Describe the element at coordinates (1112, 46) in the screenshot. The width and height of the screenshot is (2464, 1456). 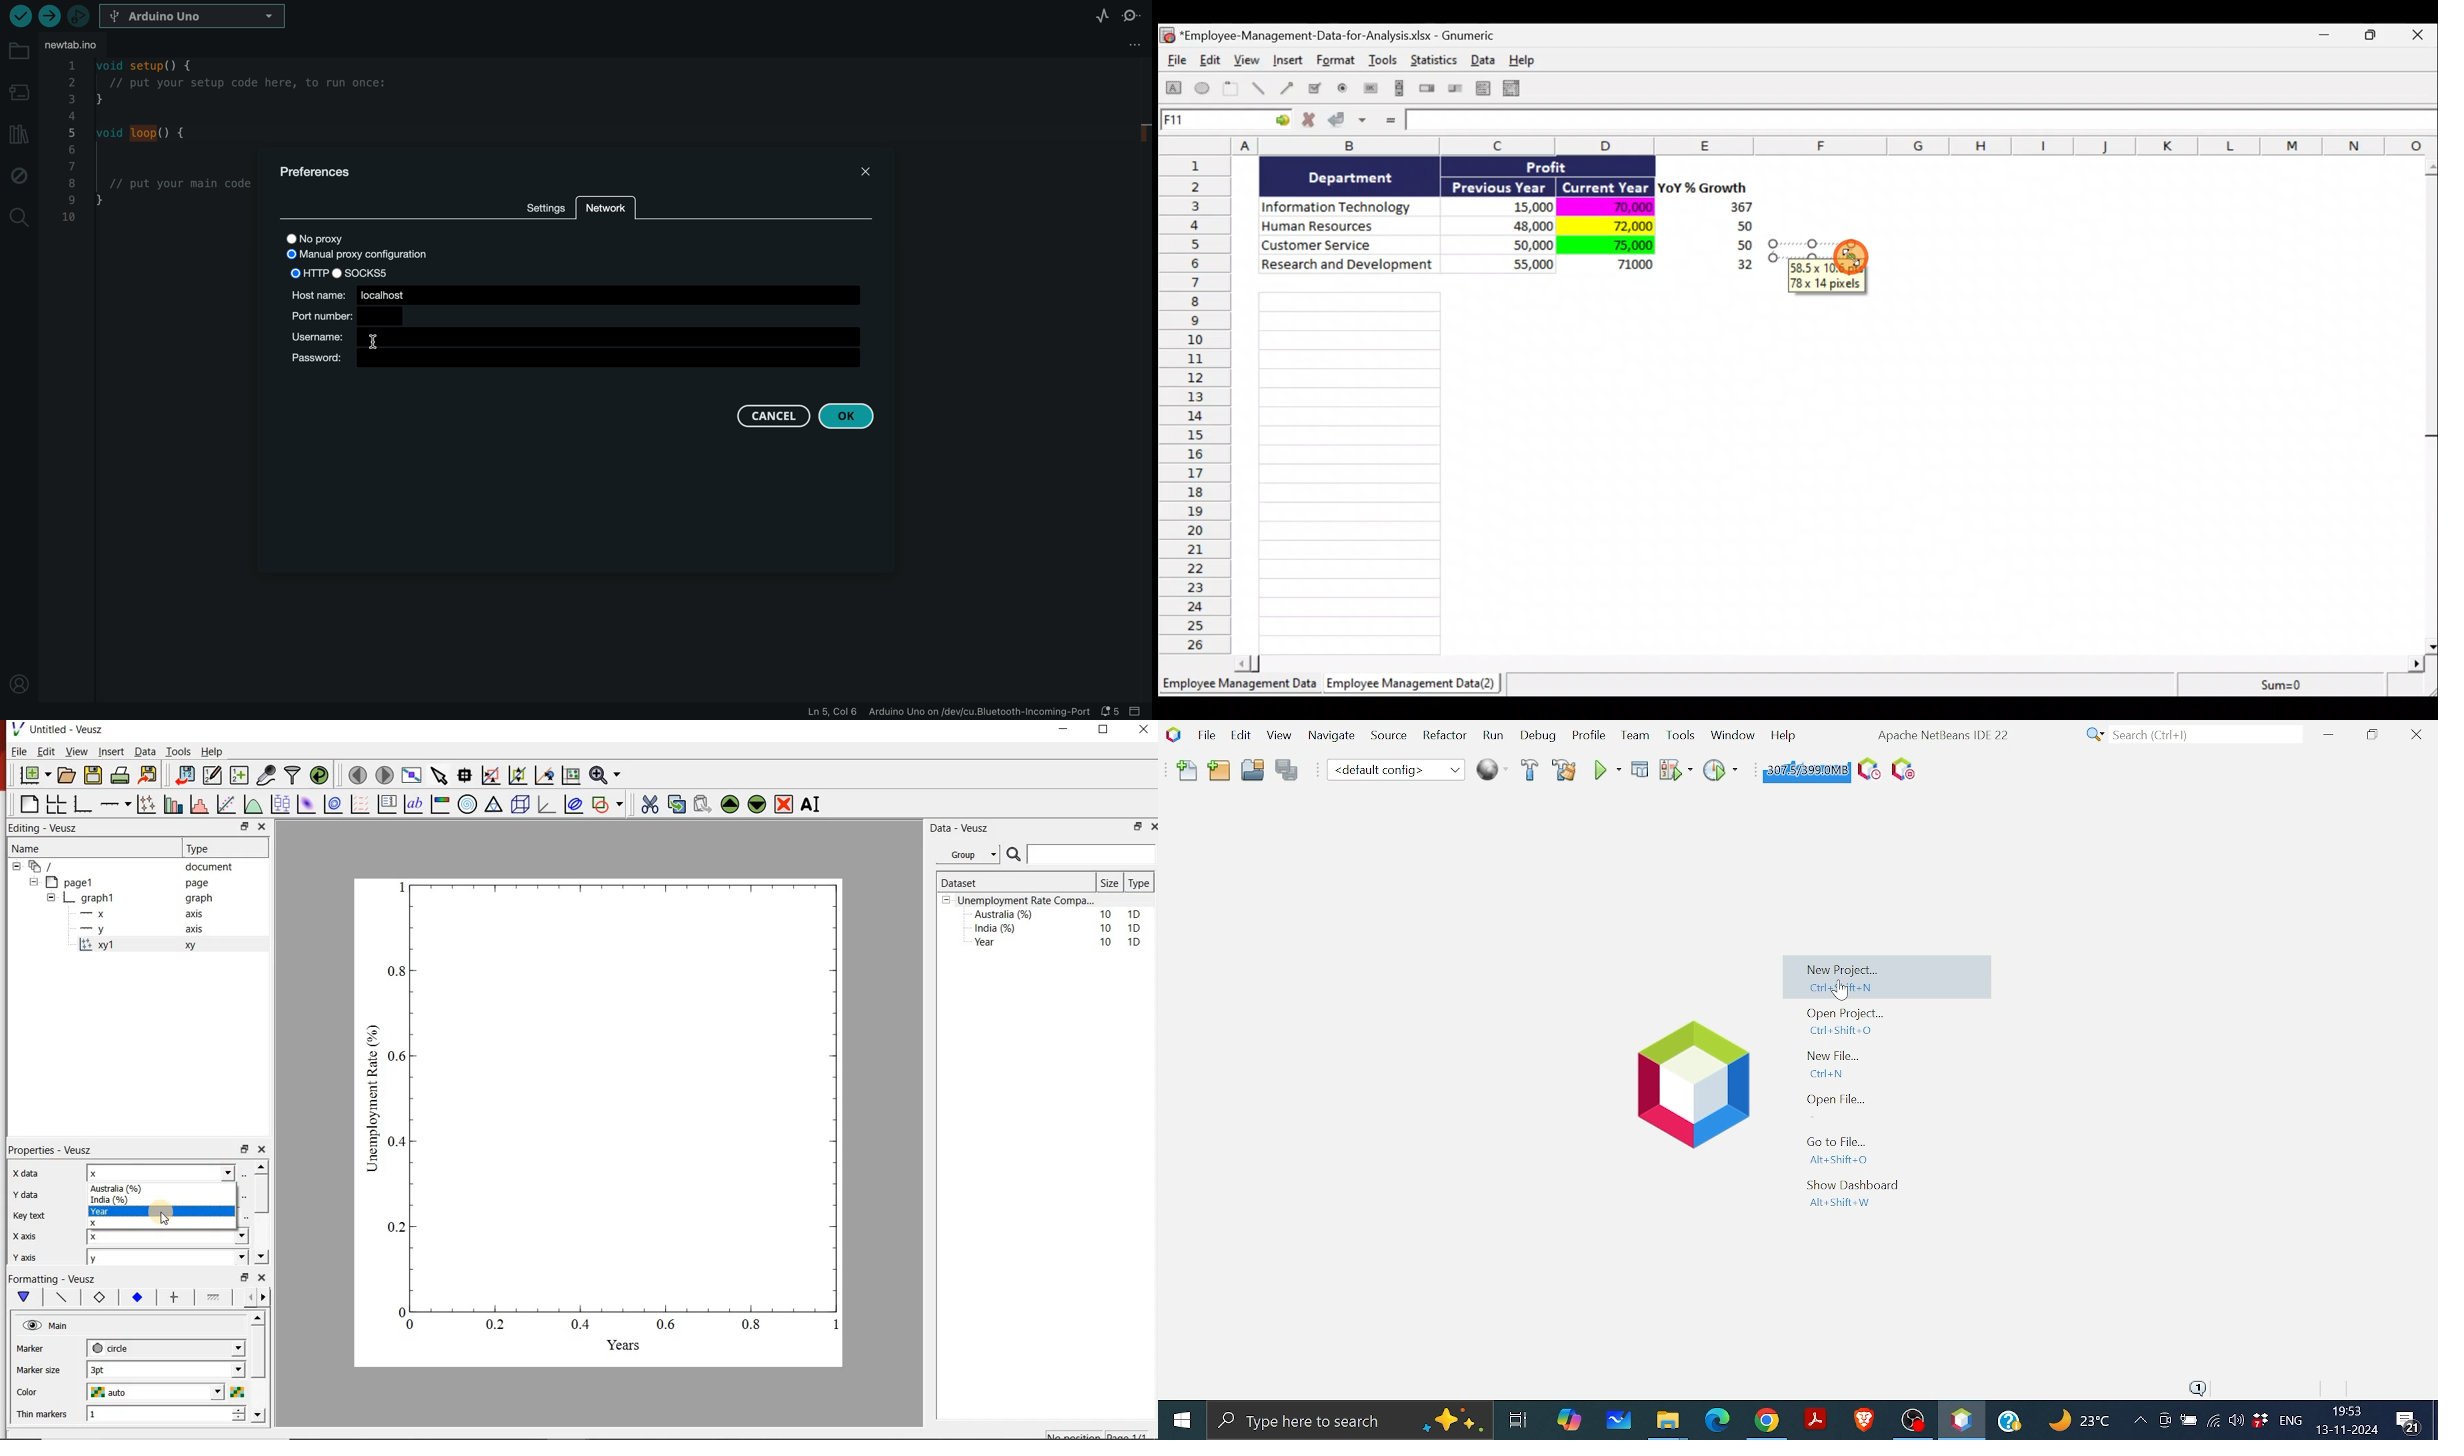
I see `file setting` at that location.